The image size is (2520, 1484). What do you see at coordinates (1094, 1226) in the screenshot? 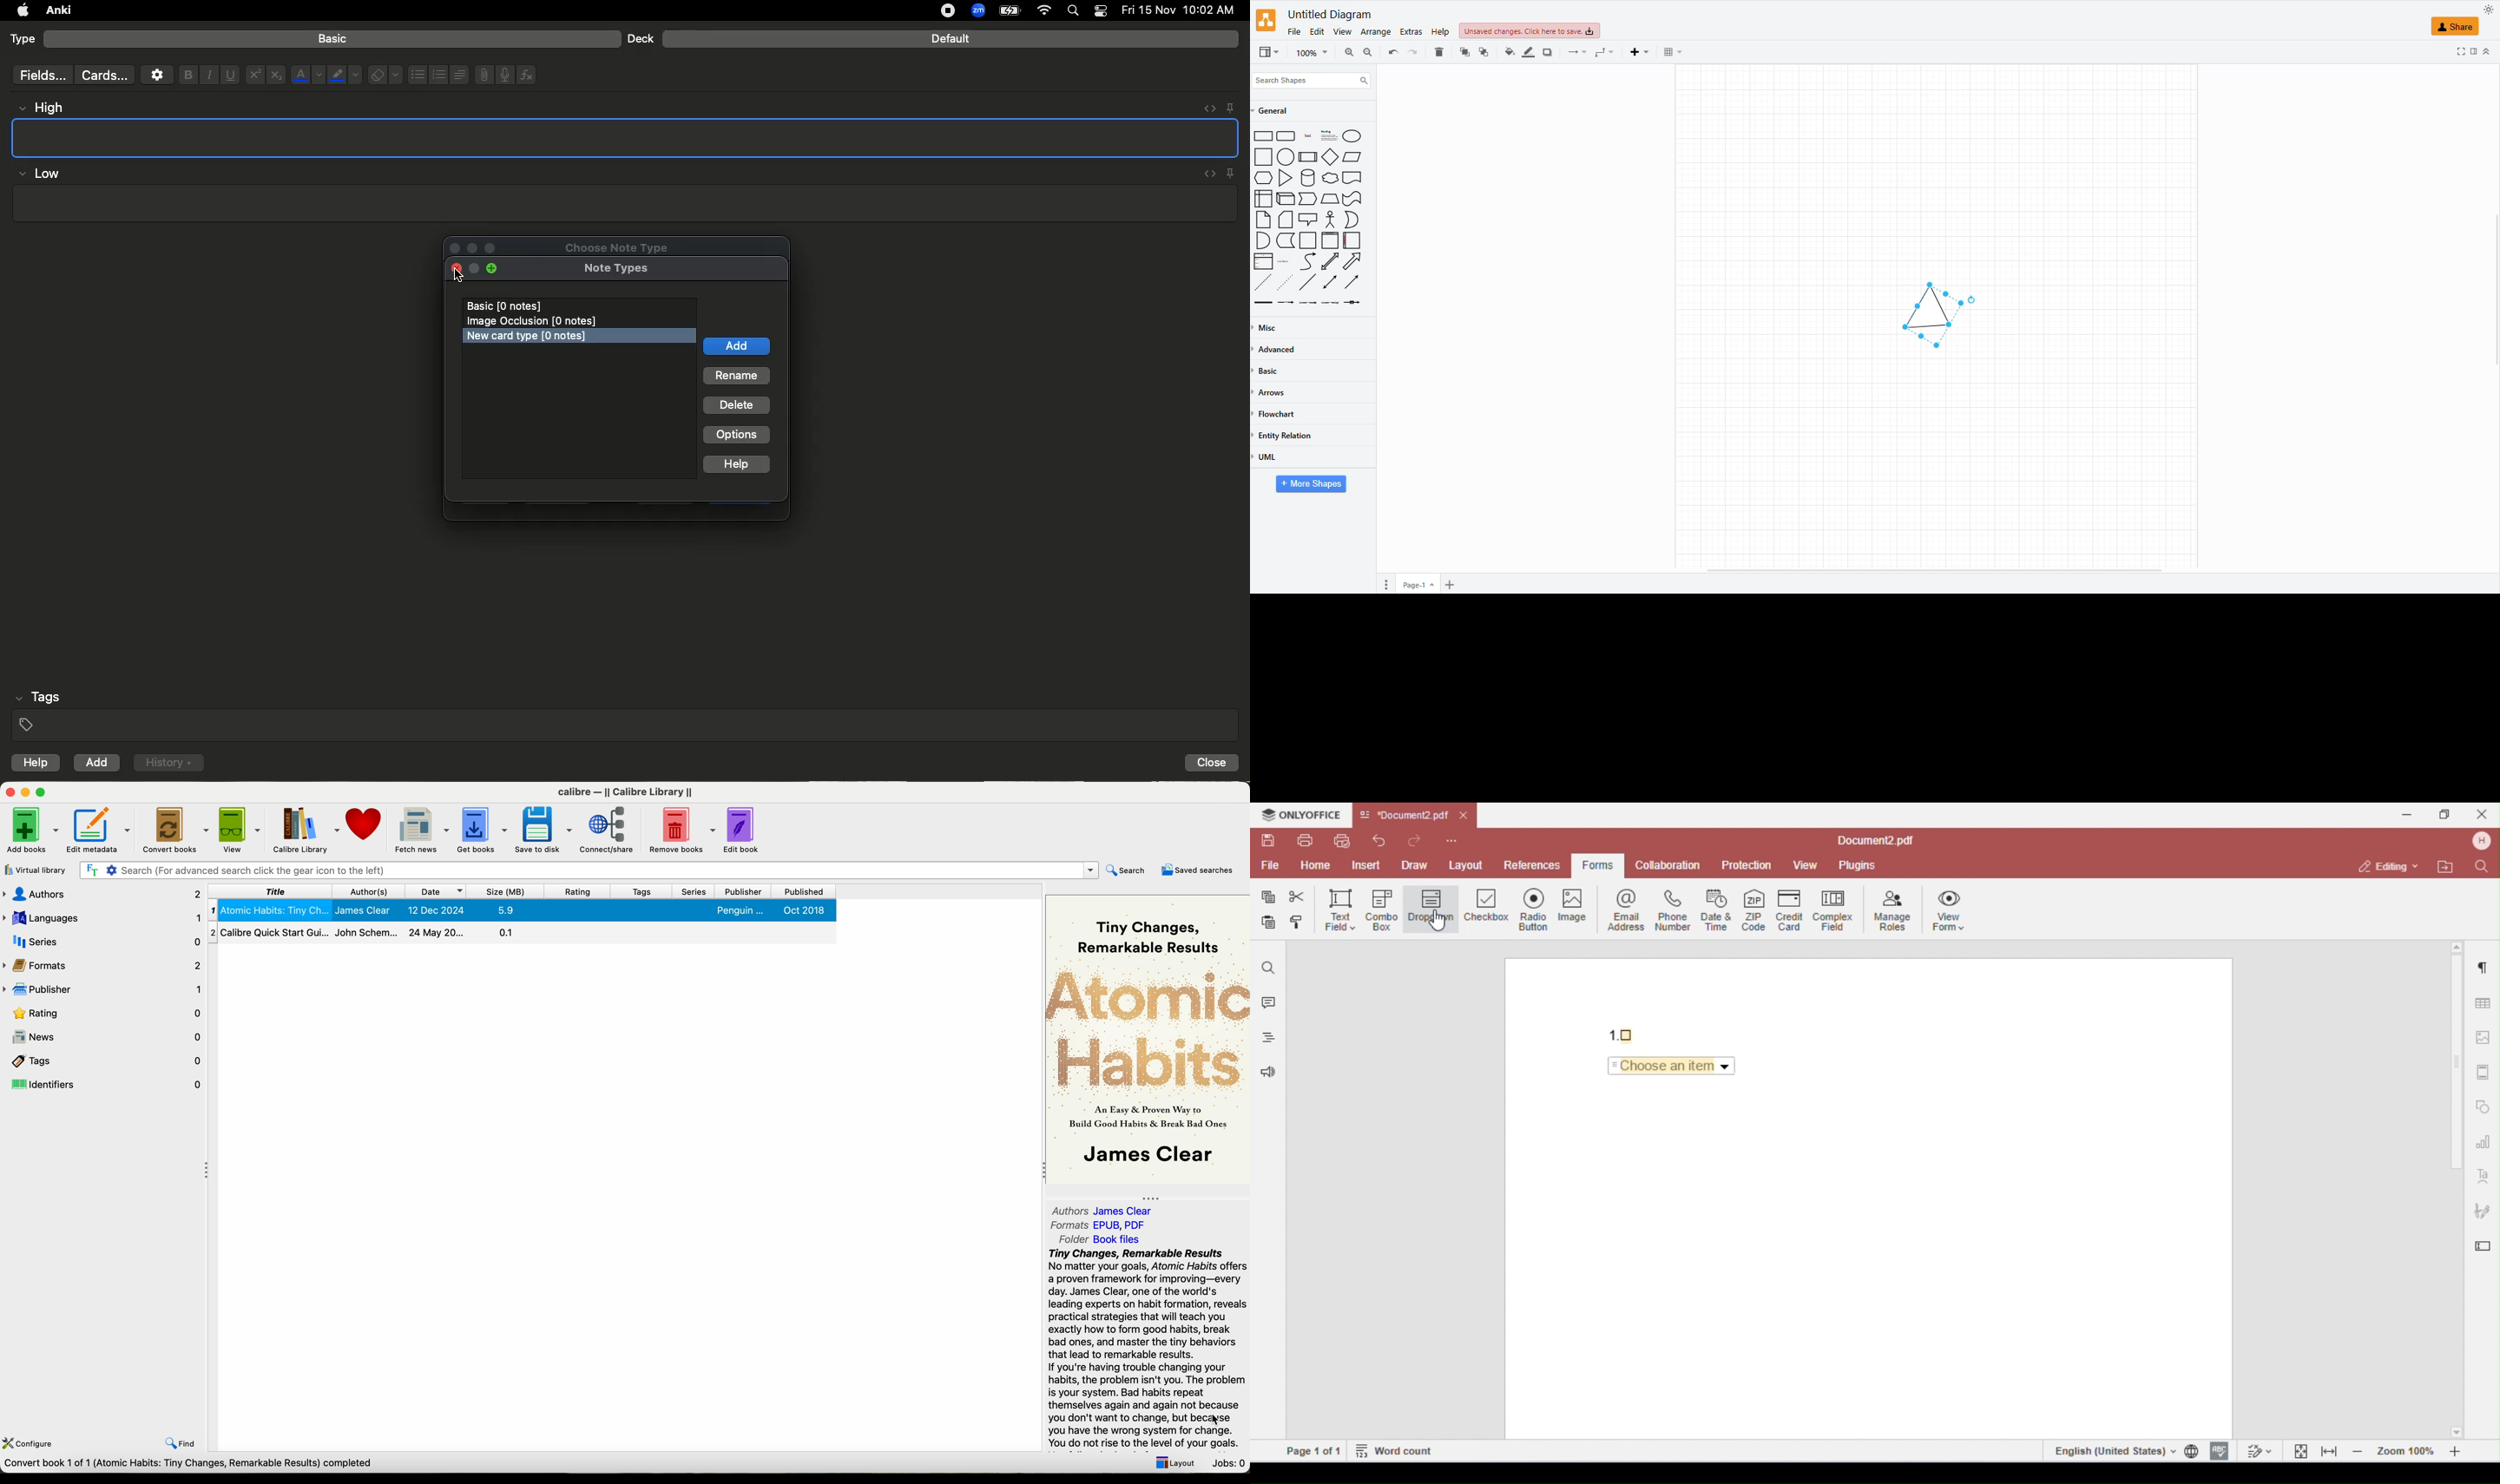
I see `formats` at bounding box center [1094, 1226].